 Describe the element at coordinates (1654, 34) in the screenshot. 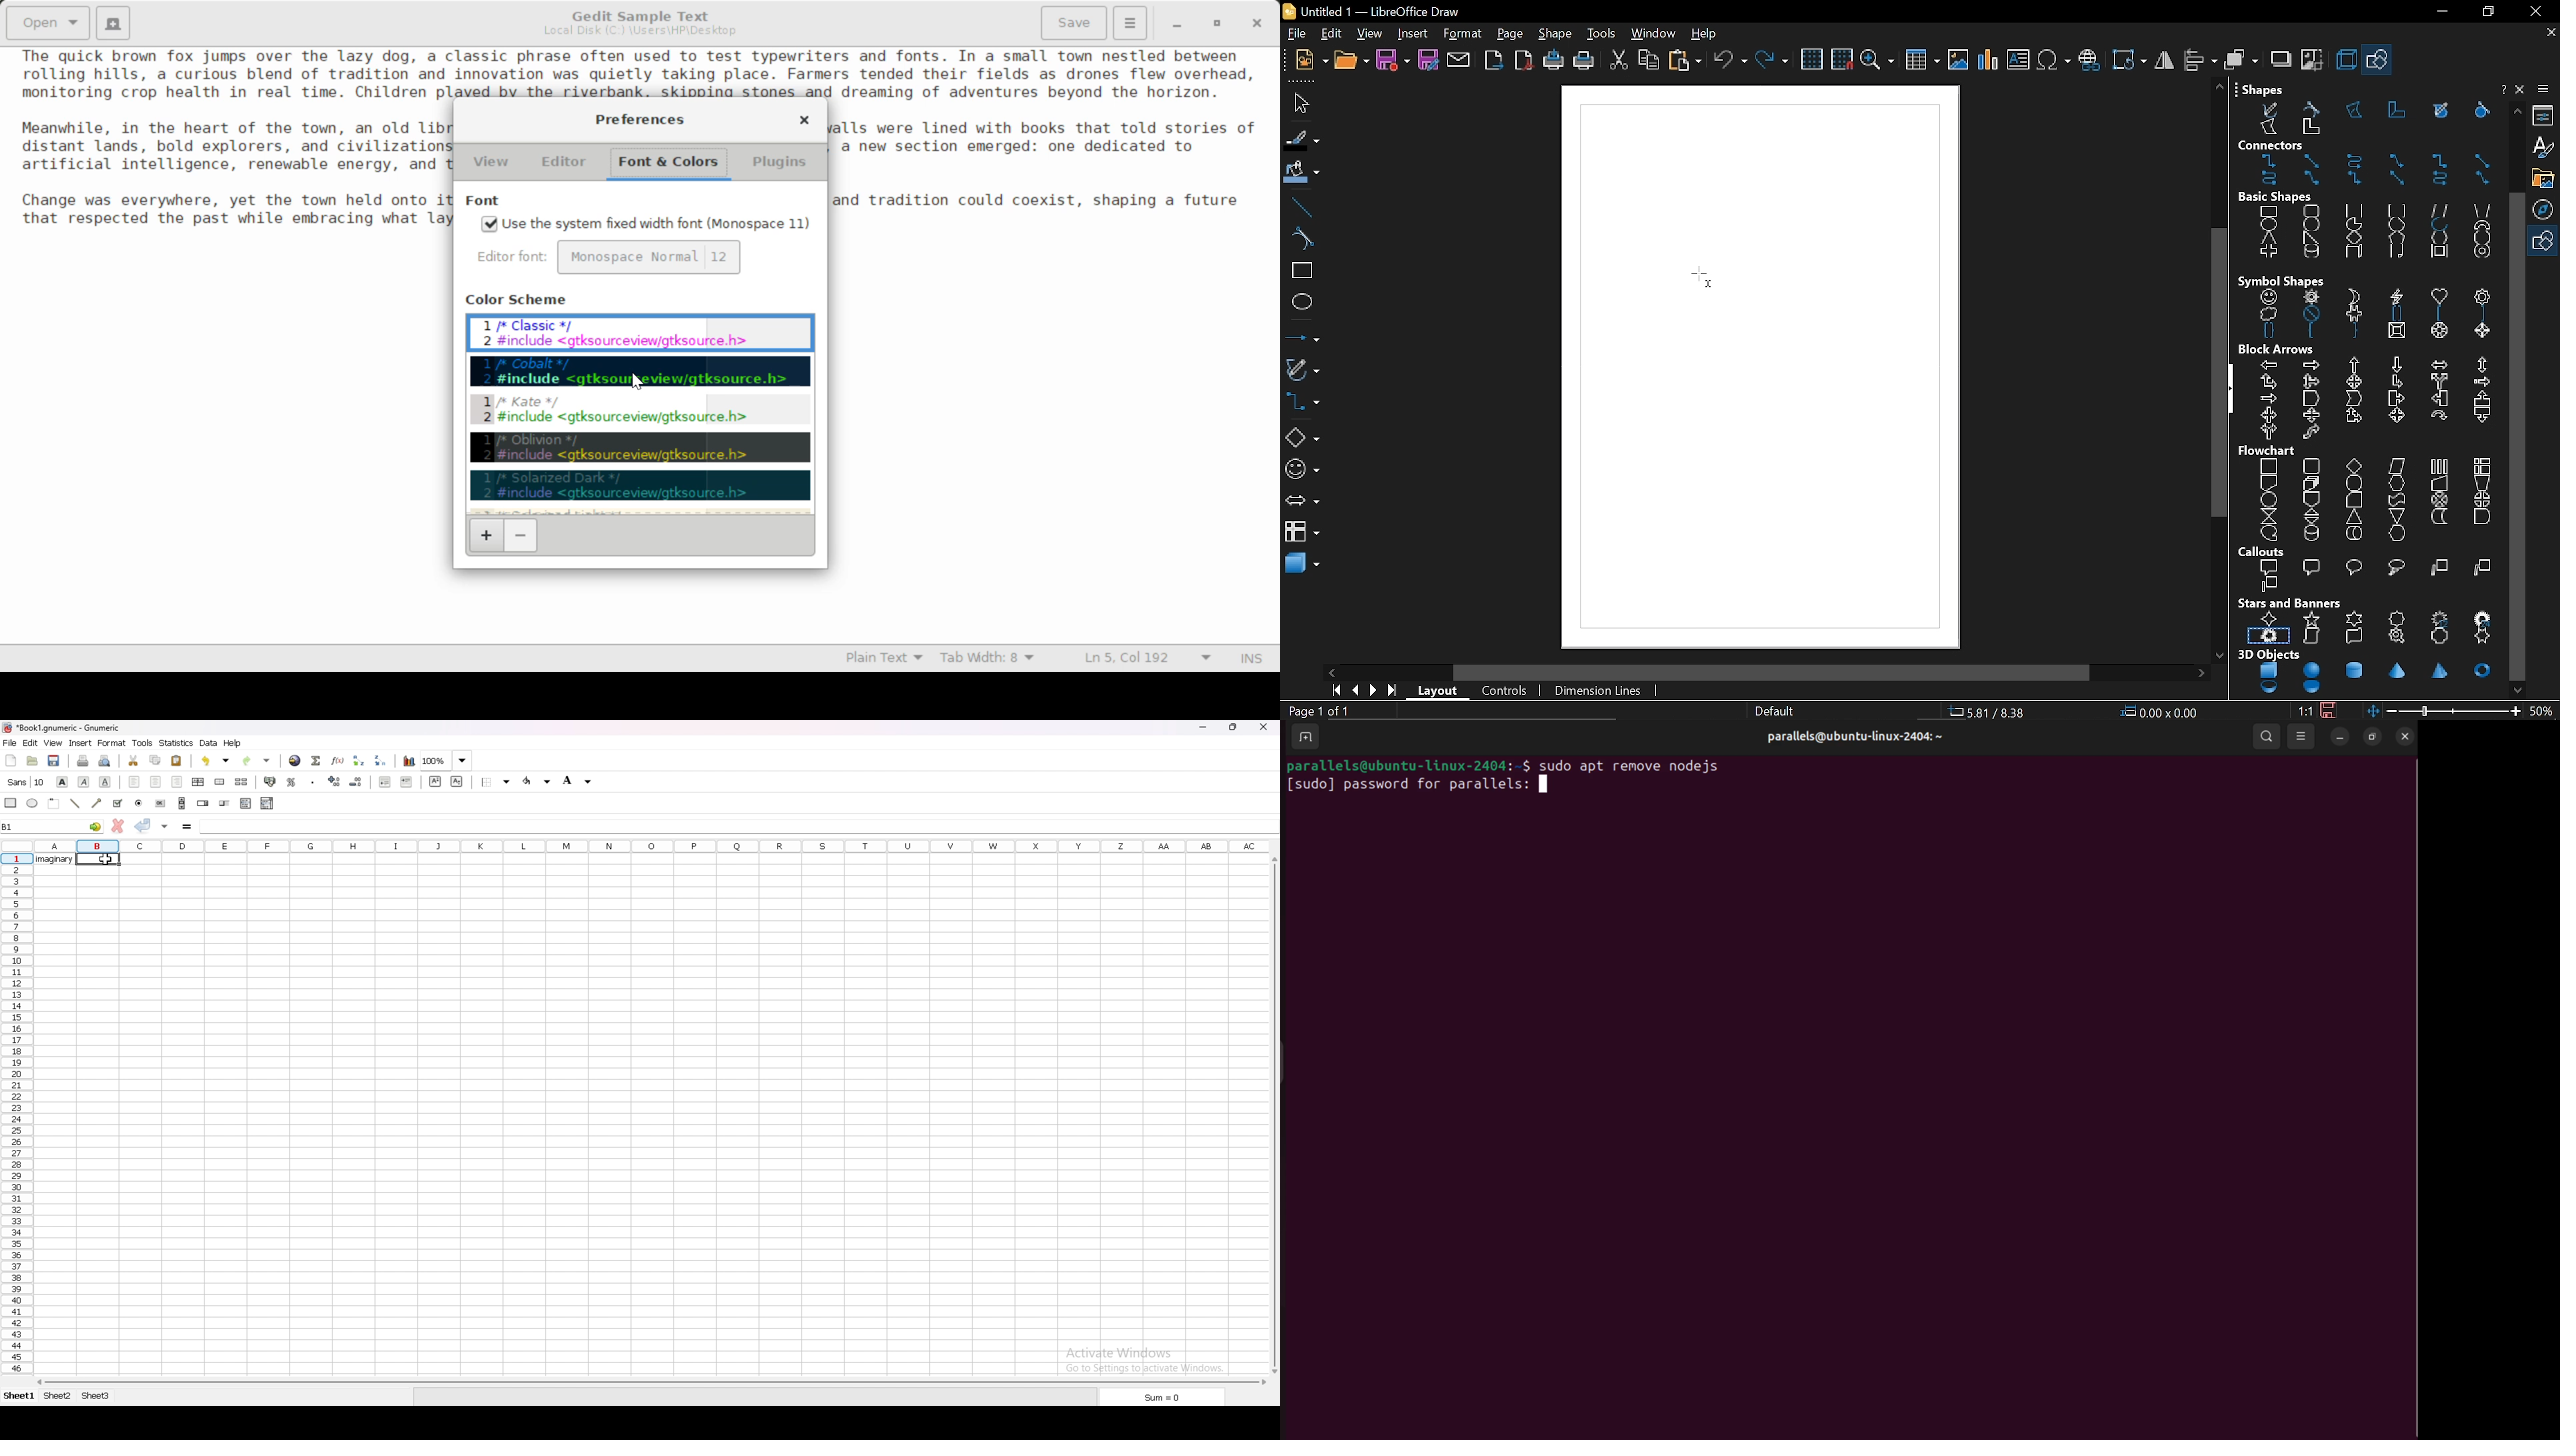

I see `window` at that location.